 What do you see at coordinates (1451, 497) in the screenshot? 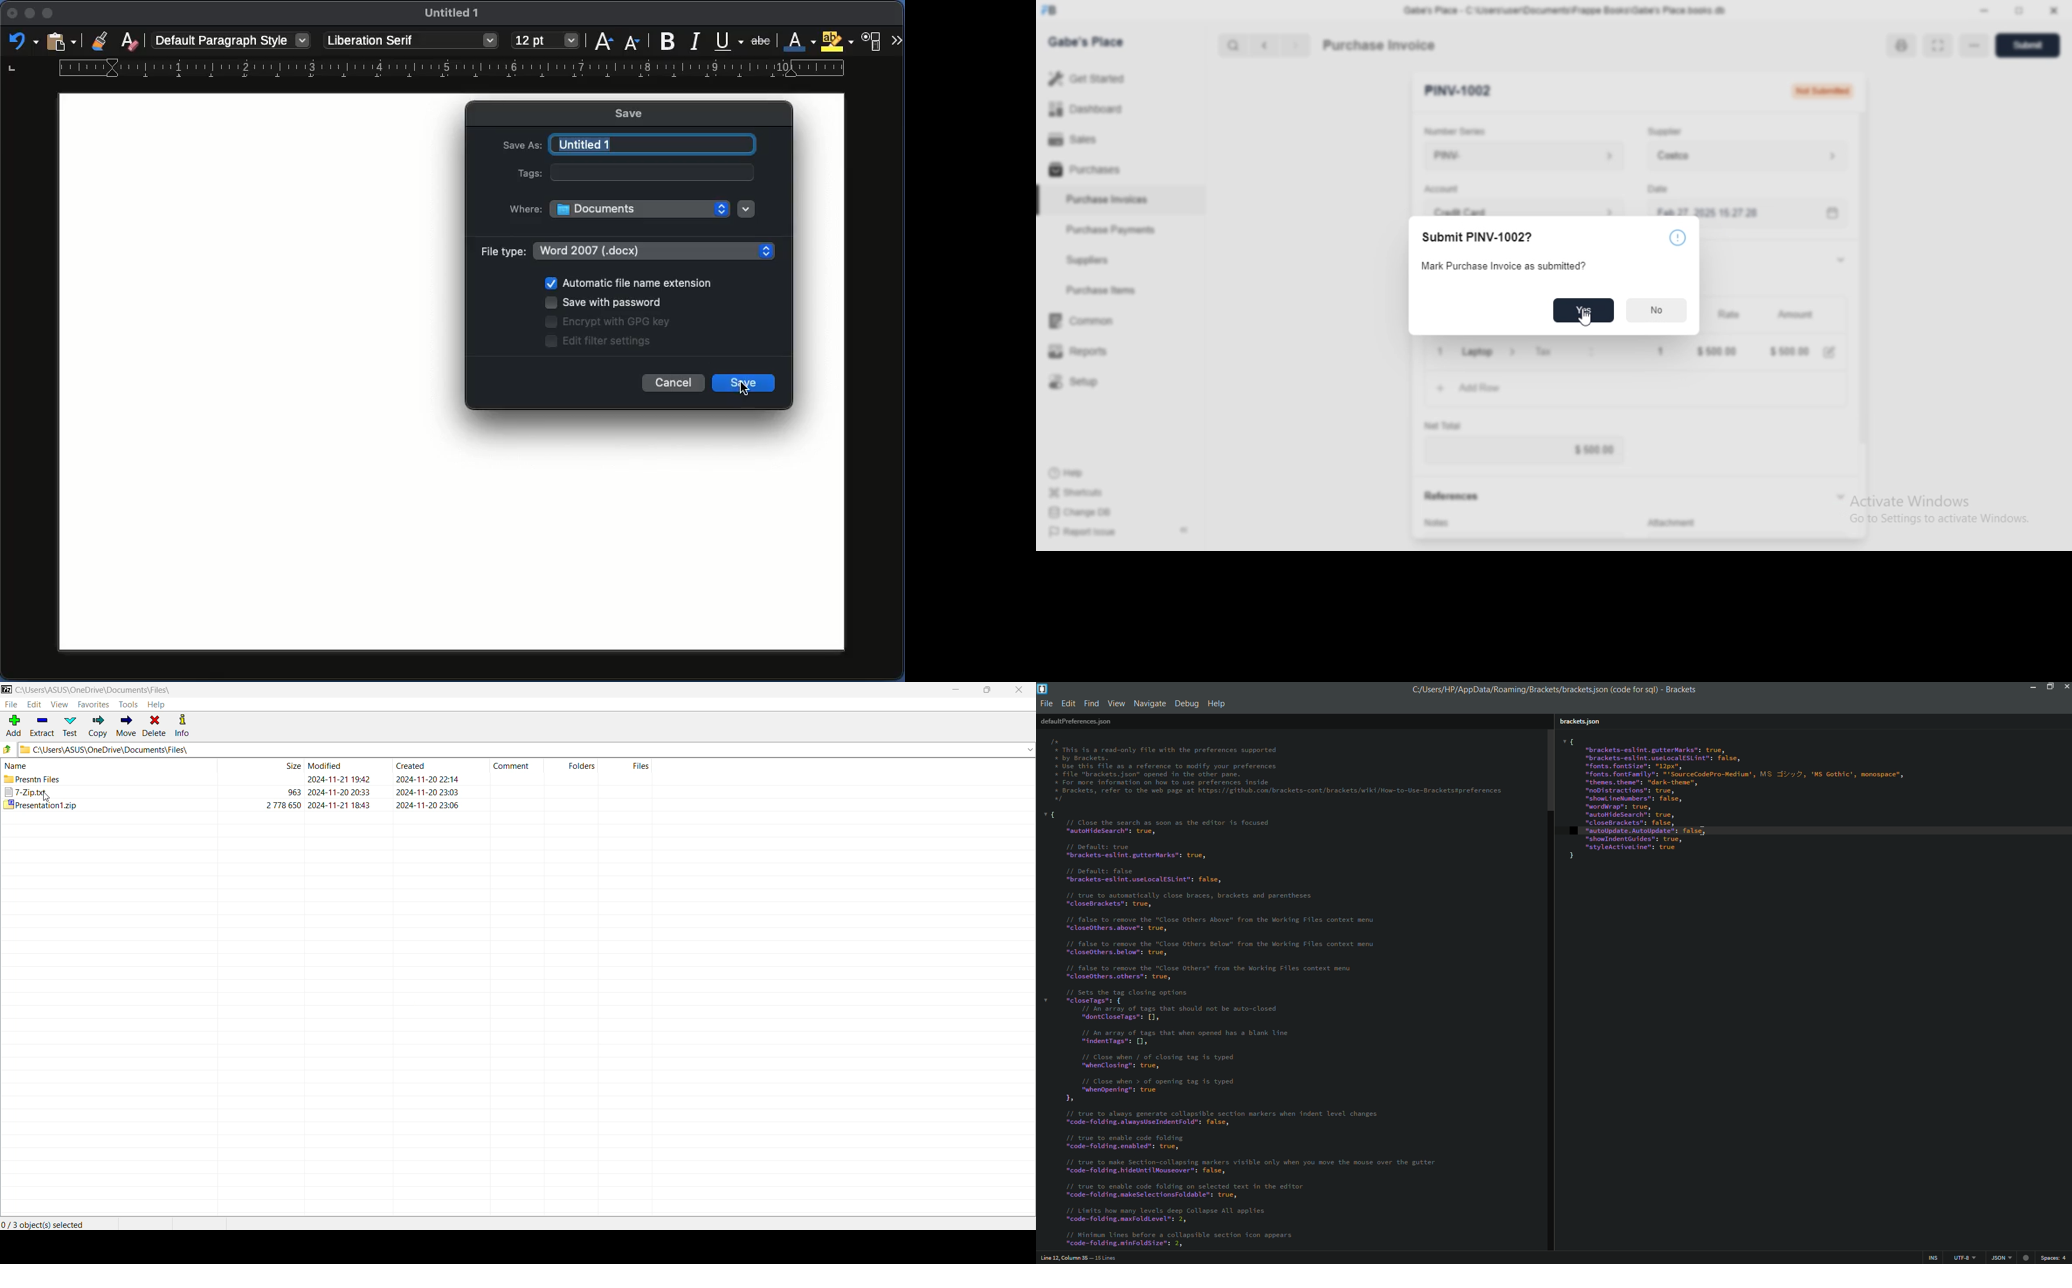
I see `References` at bounding box center [1451, 497].